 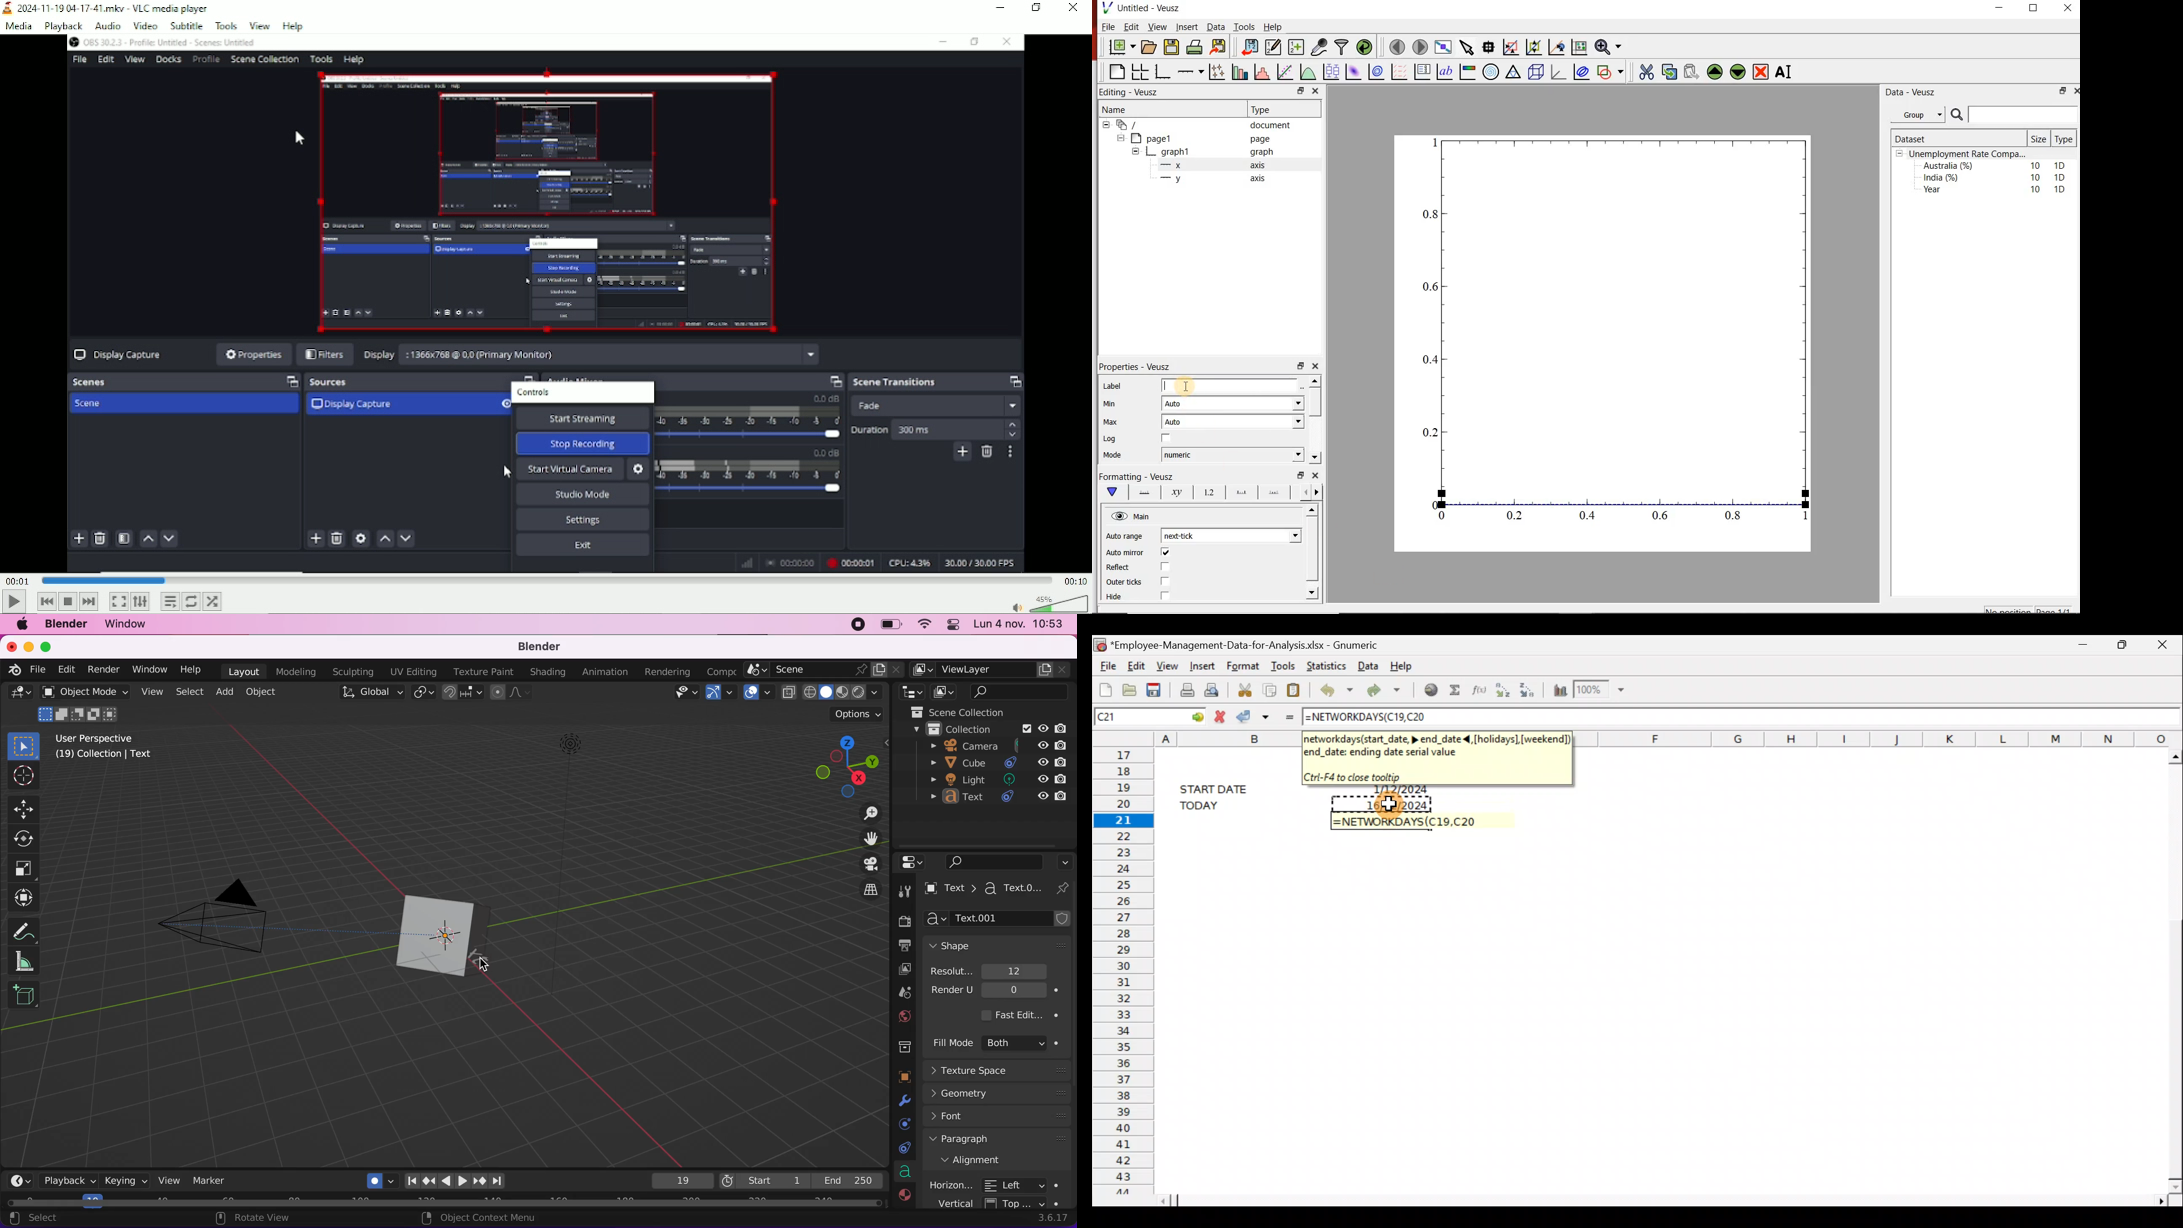 What do you see at coordinates (1116, 71) in the screenshot?
I see `blank page` at bounding box center [1116, 71].